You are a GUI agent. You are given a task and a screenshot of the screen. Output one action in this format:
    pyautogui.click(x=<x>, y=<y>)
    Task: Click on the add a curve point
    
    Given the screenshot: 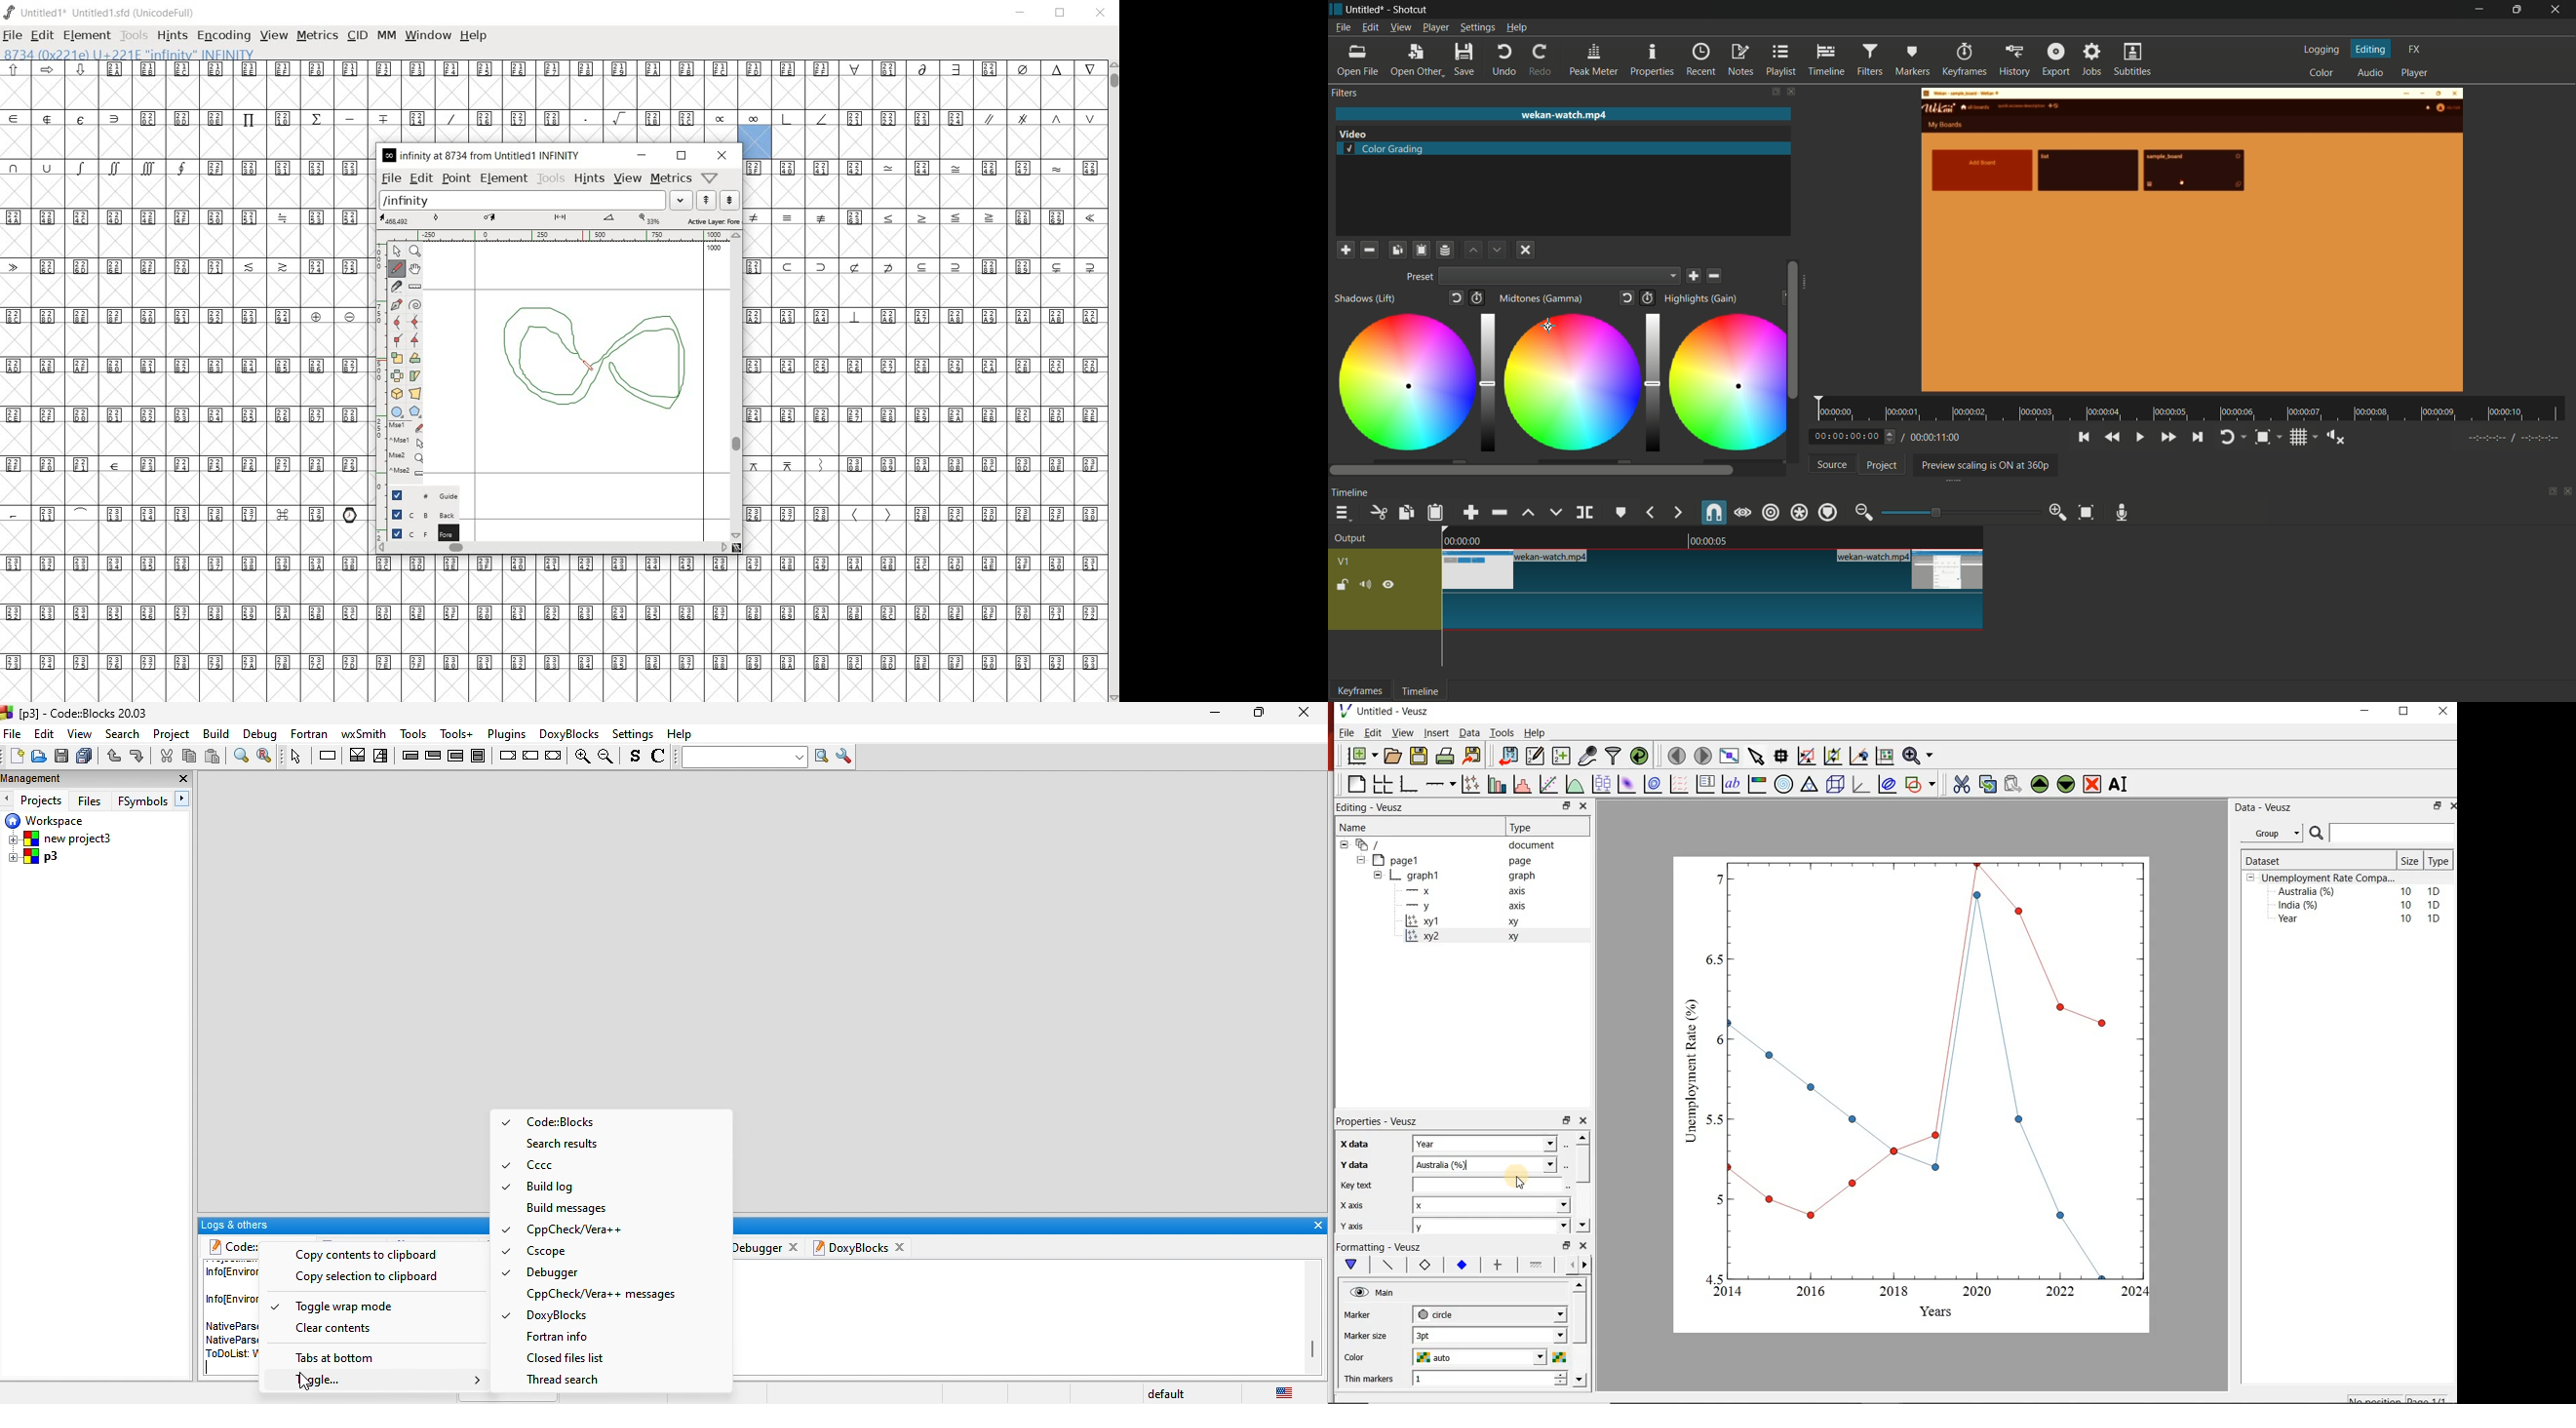 What is the action you would take?
    pyautogui.click(x=397, y=323)
    